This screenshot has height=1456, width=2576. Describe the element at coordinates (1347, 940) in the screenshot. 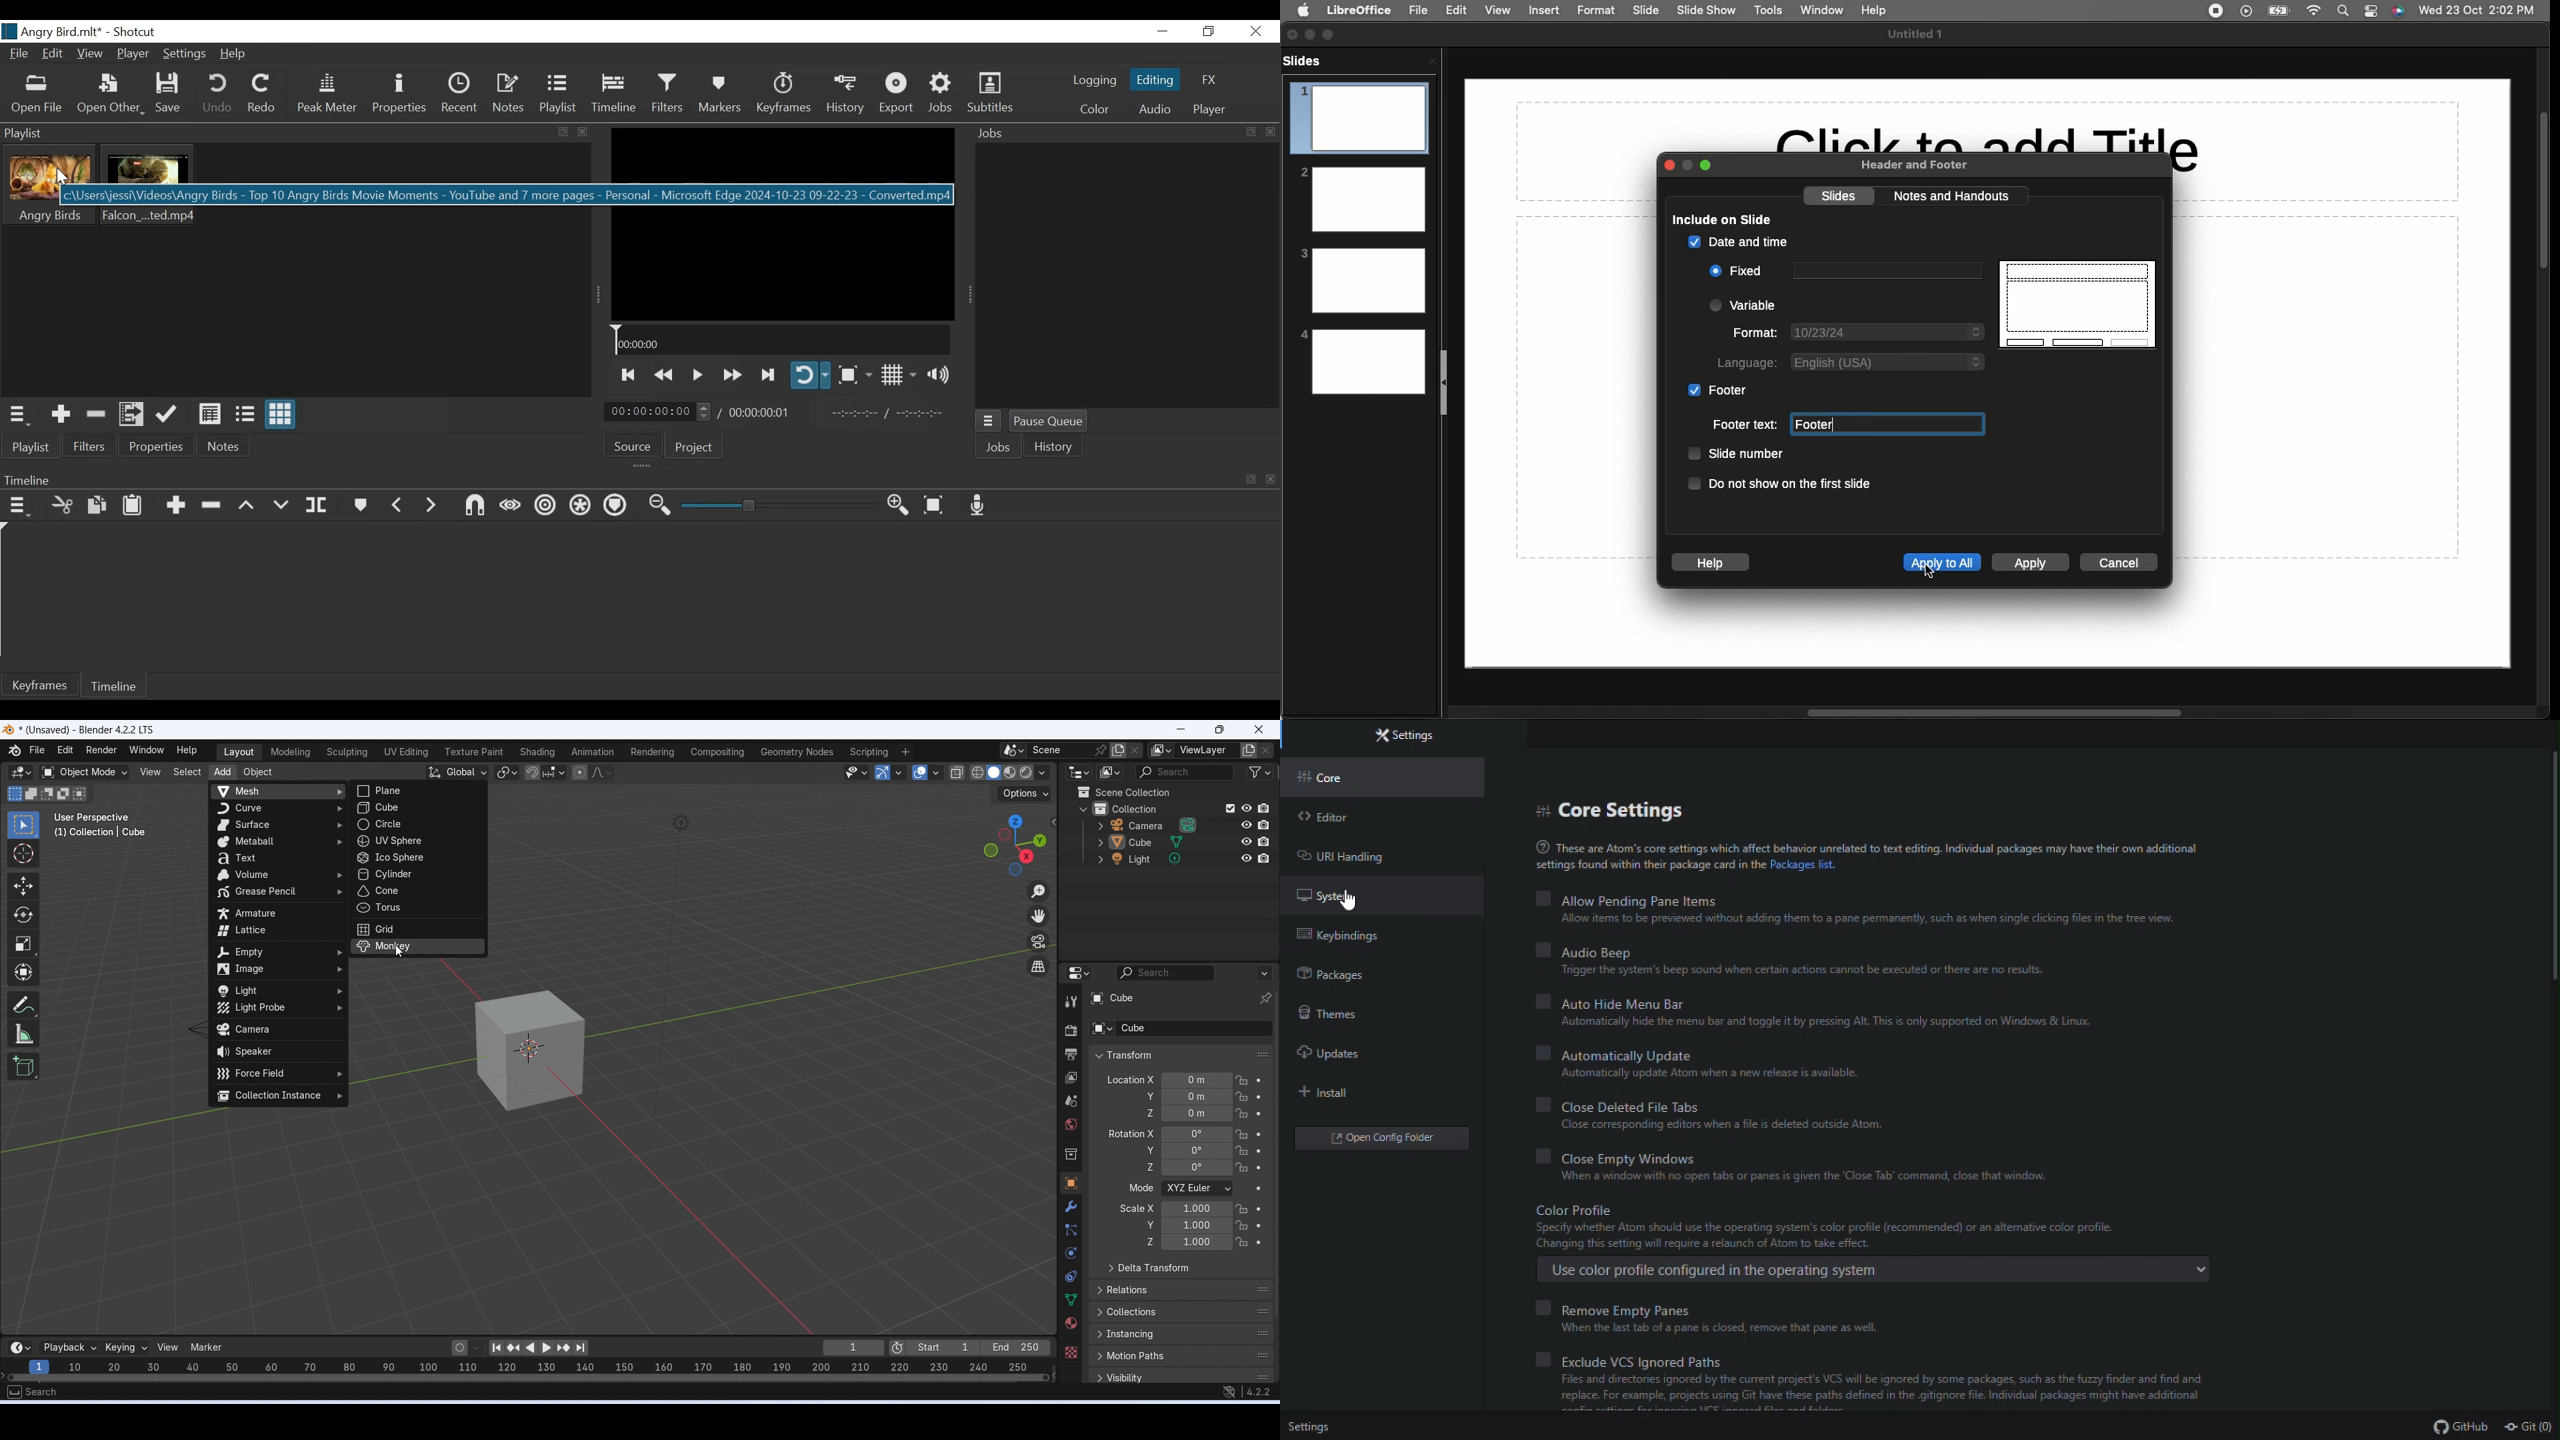

I see `Key binding` at that location.